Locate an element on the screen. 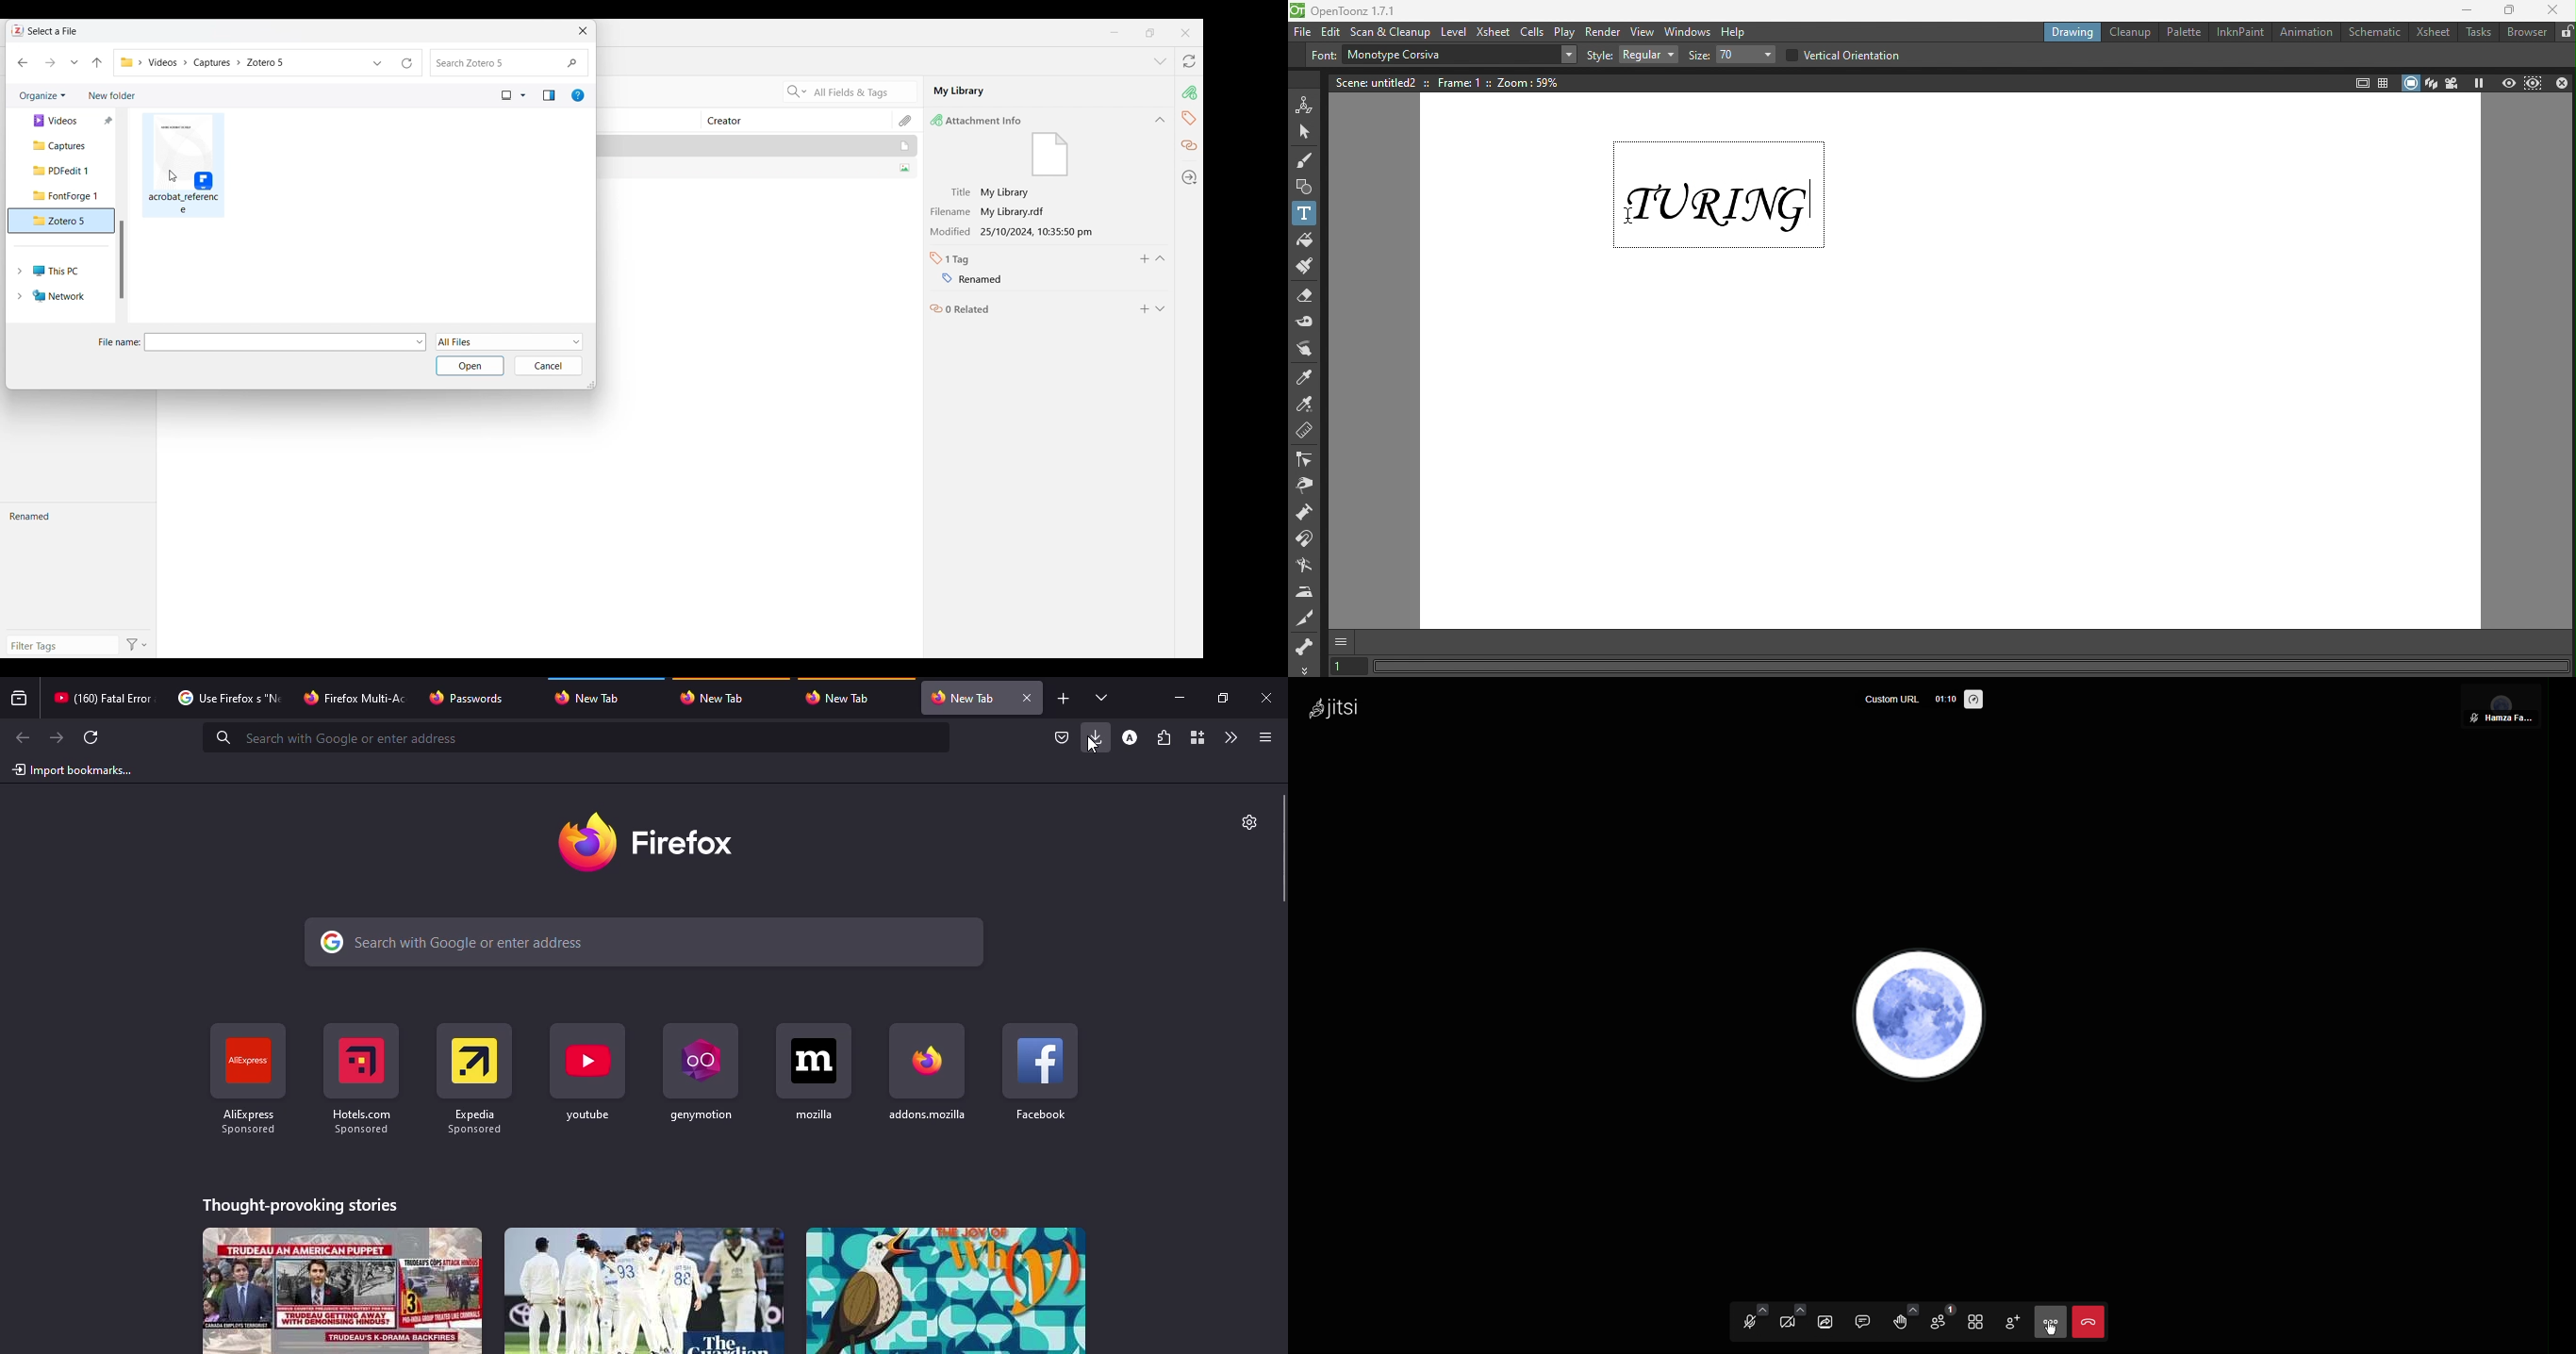  Filename My Library.rdf is located at coordinates (995, 209).